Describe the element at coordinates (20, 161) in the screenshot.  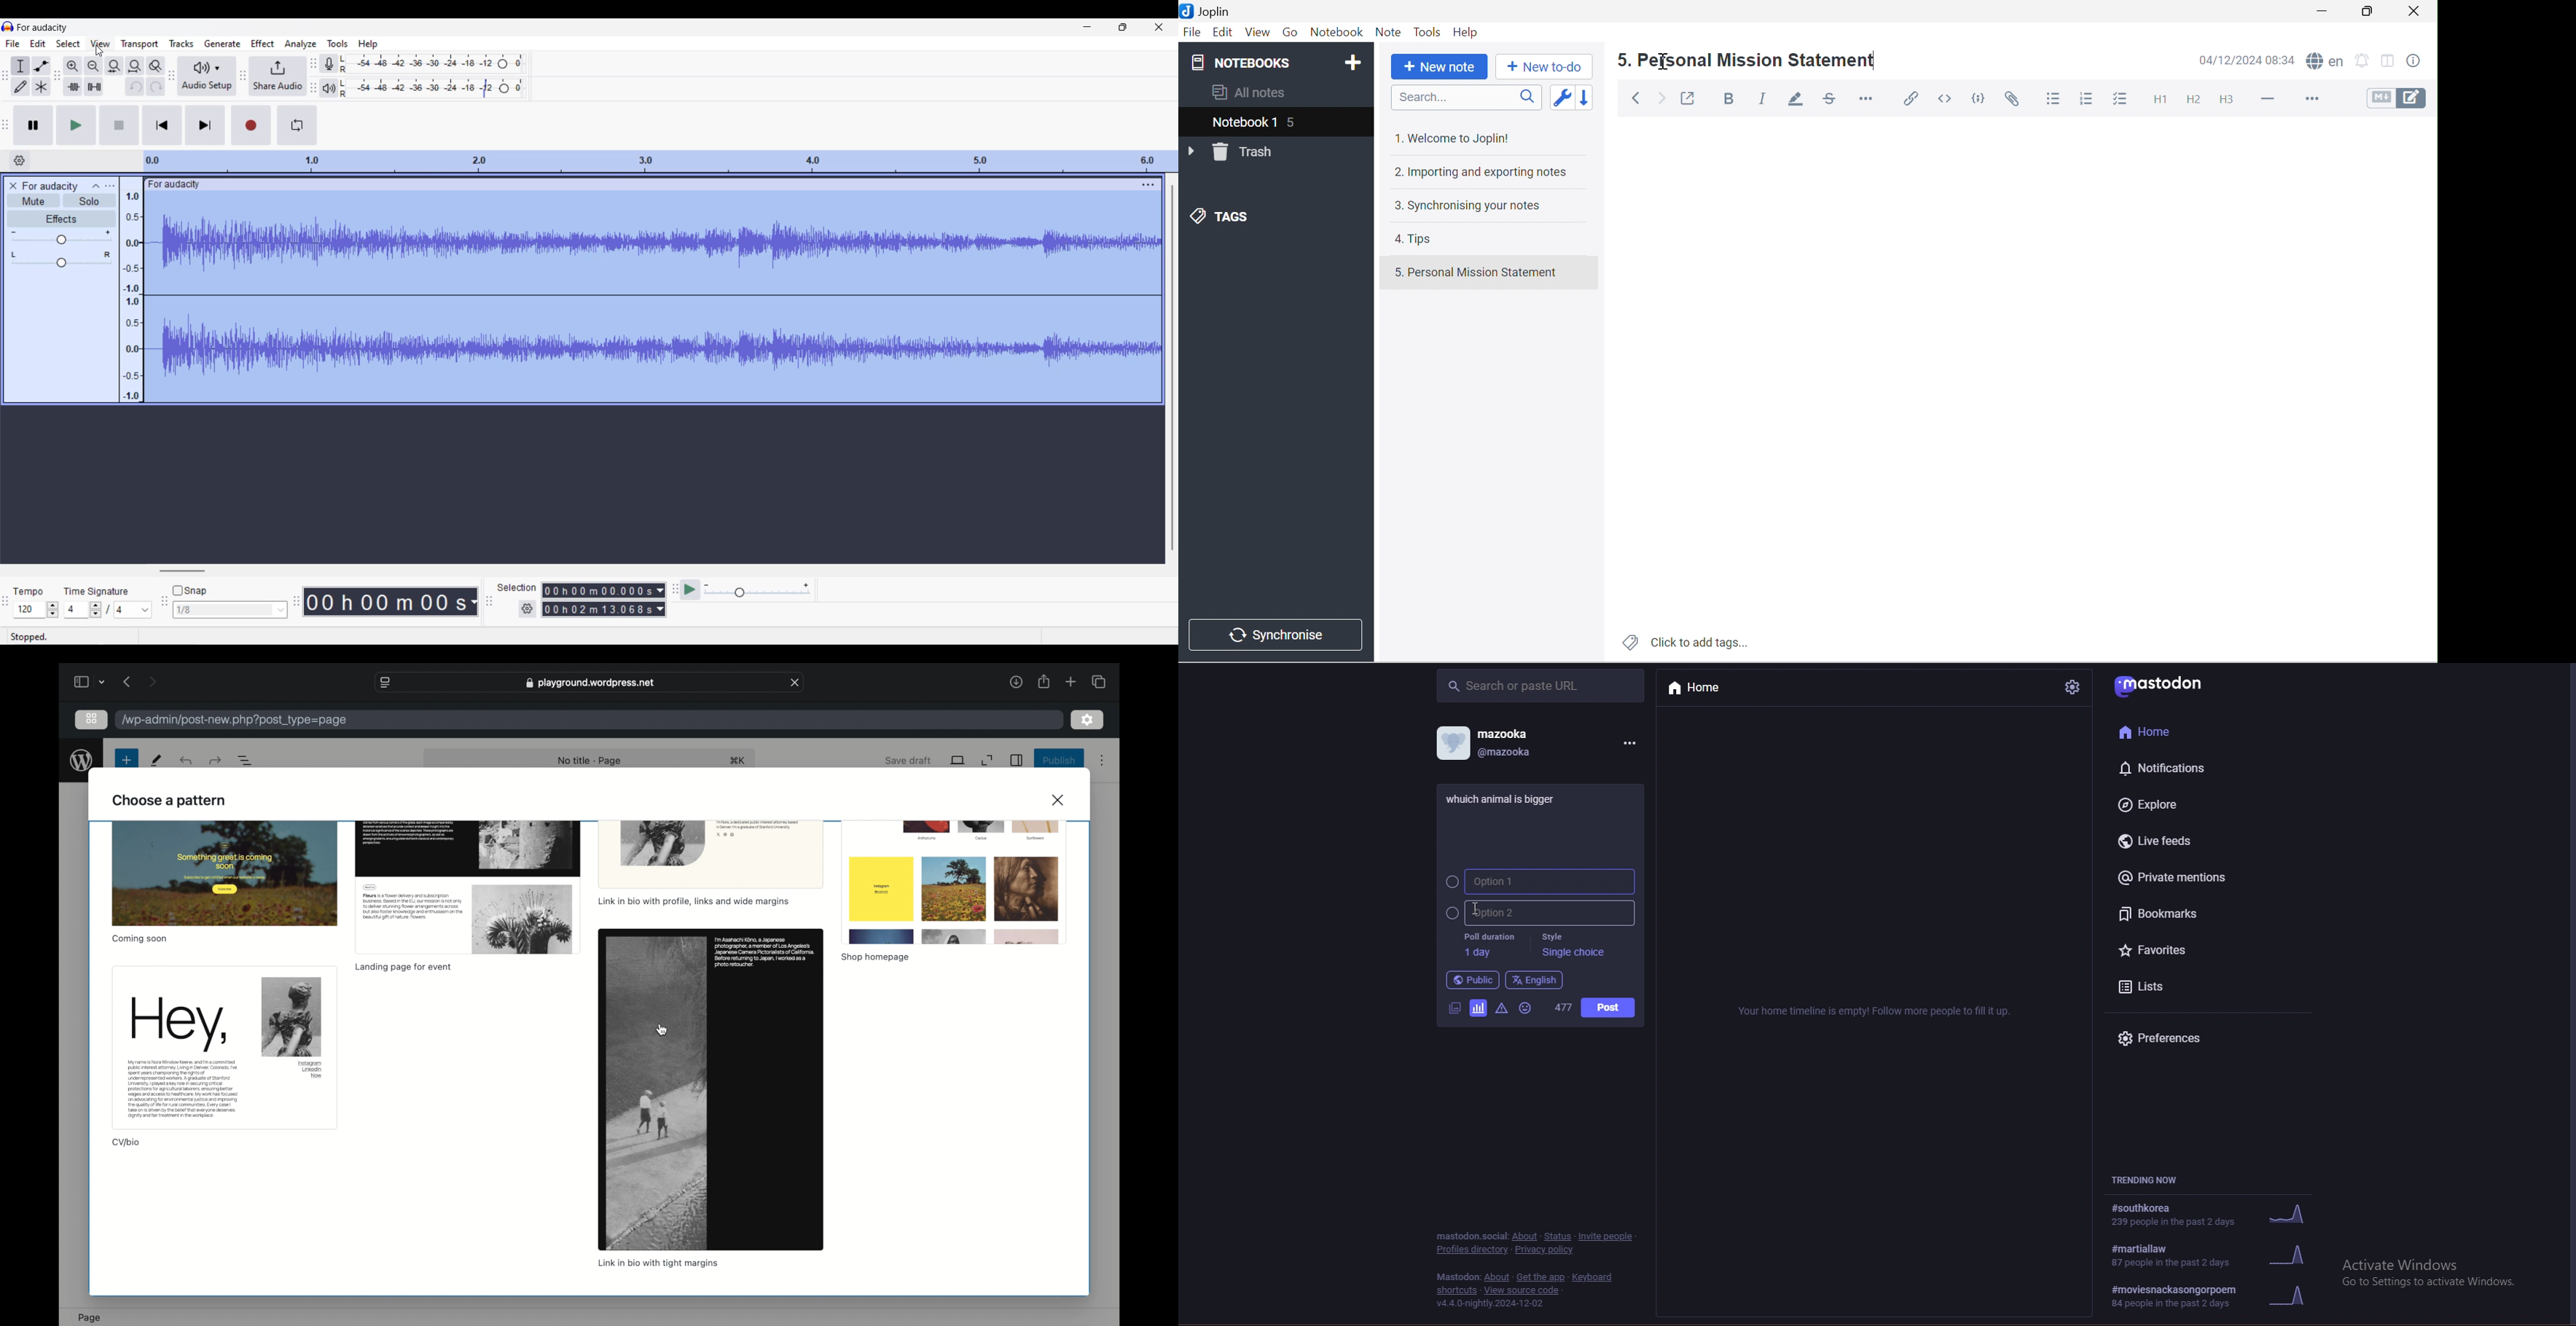
I see `Timeline options` at that location.